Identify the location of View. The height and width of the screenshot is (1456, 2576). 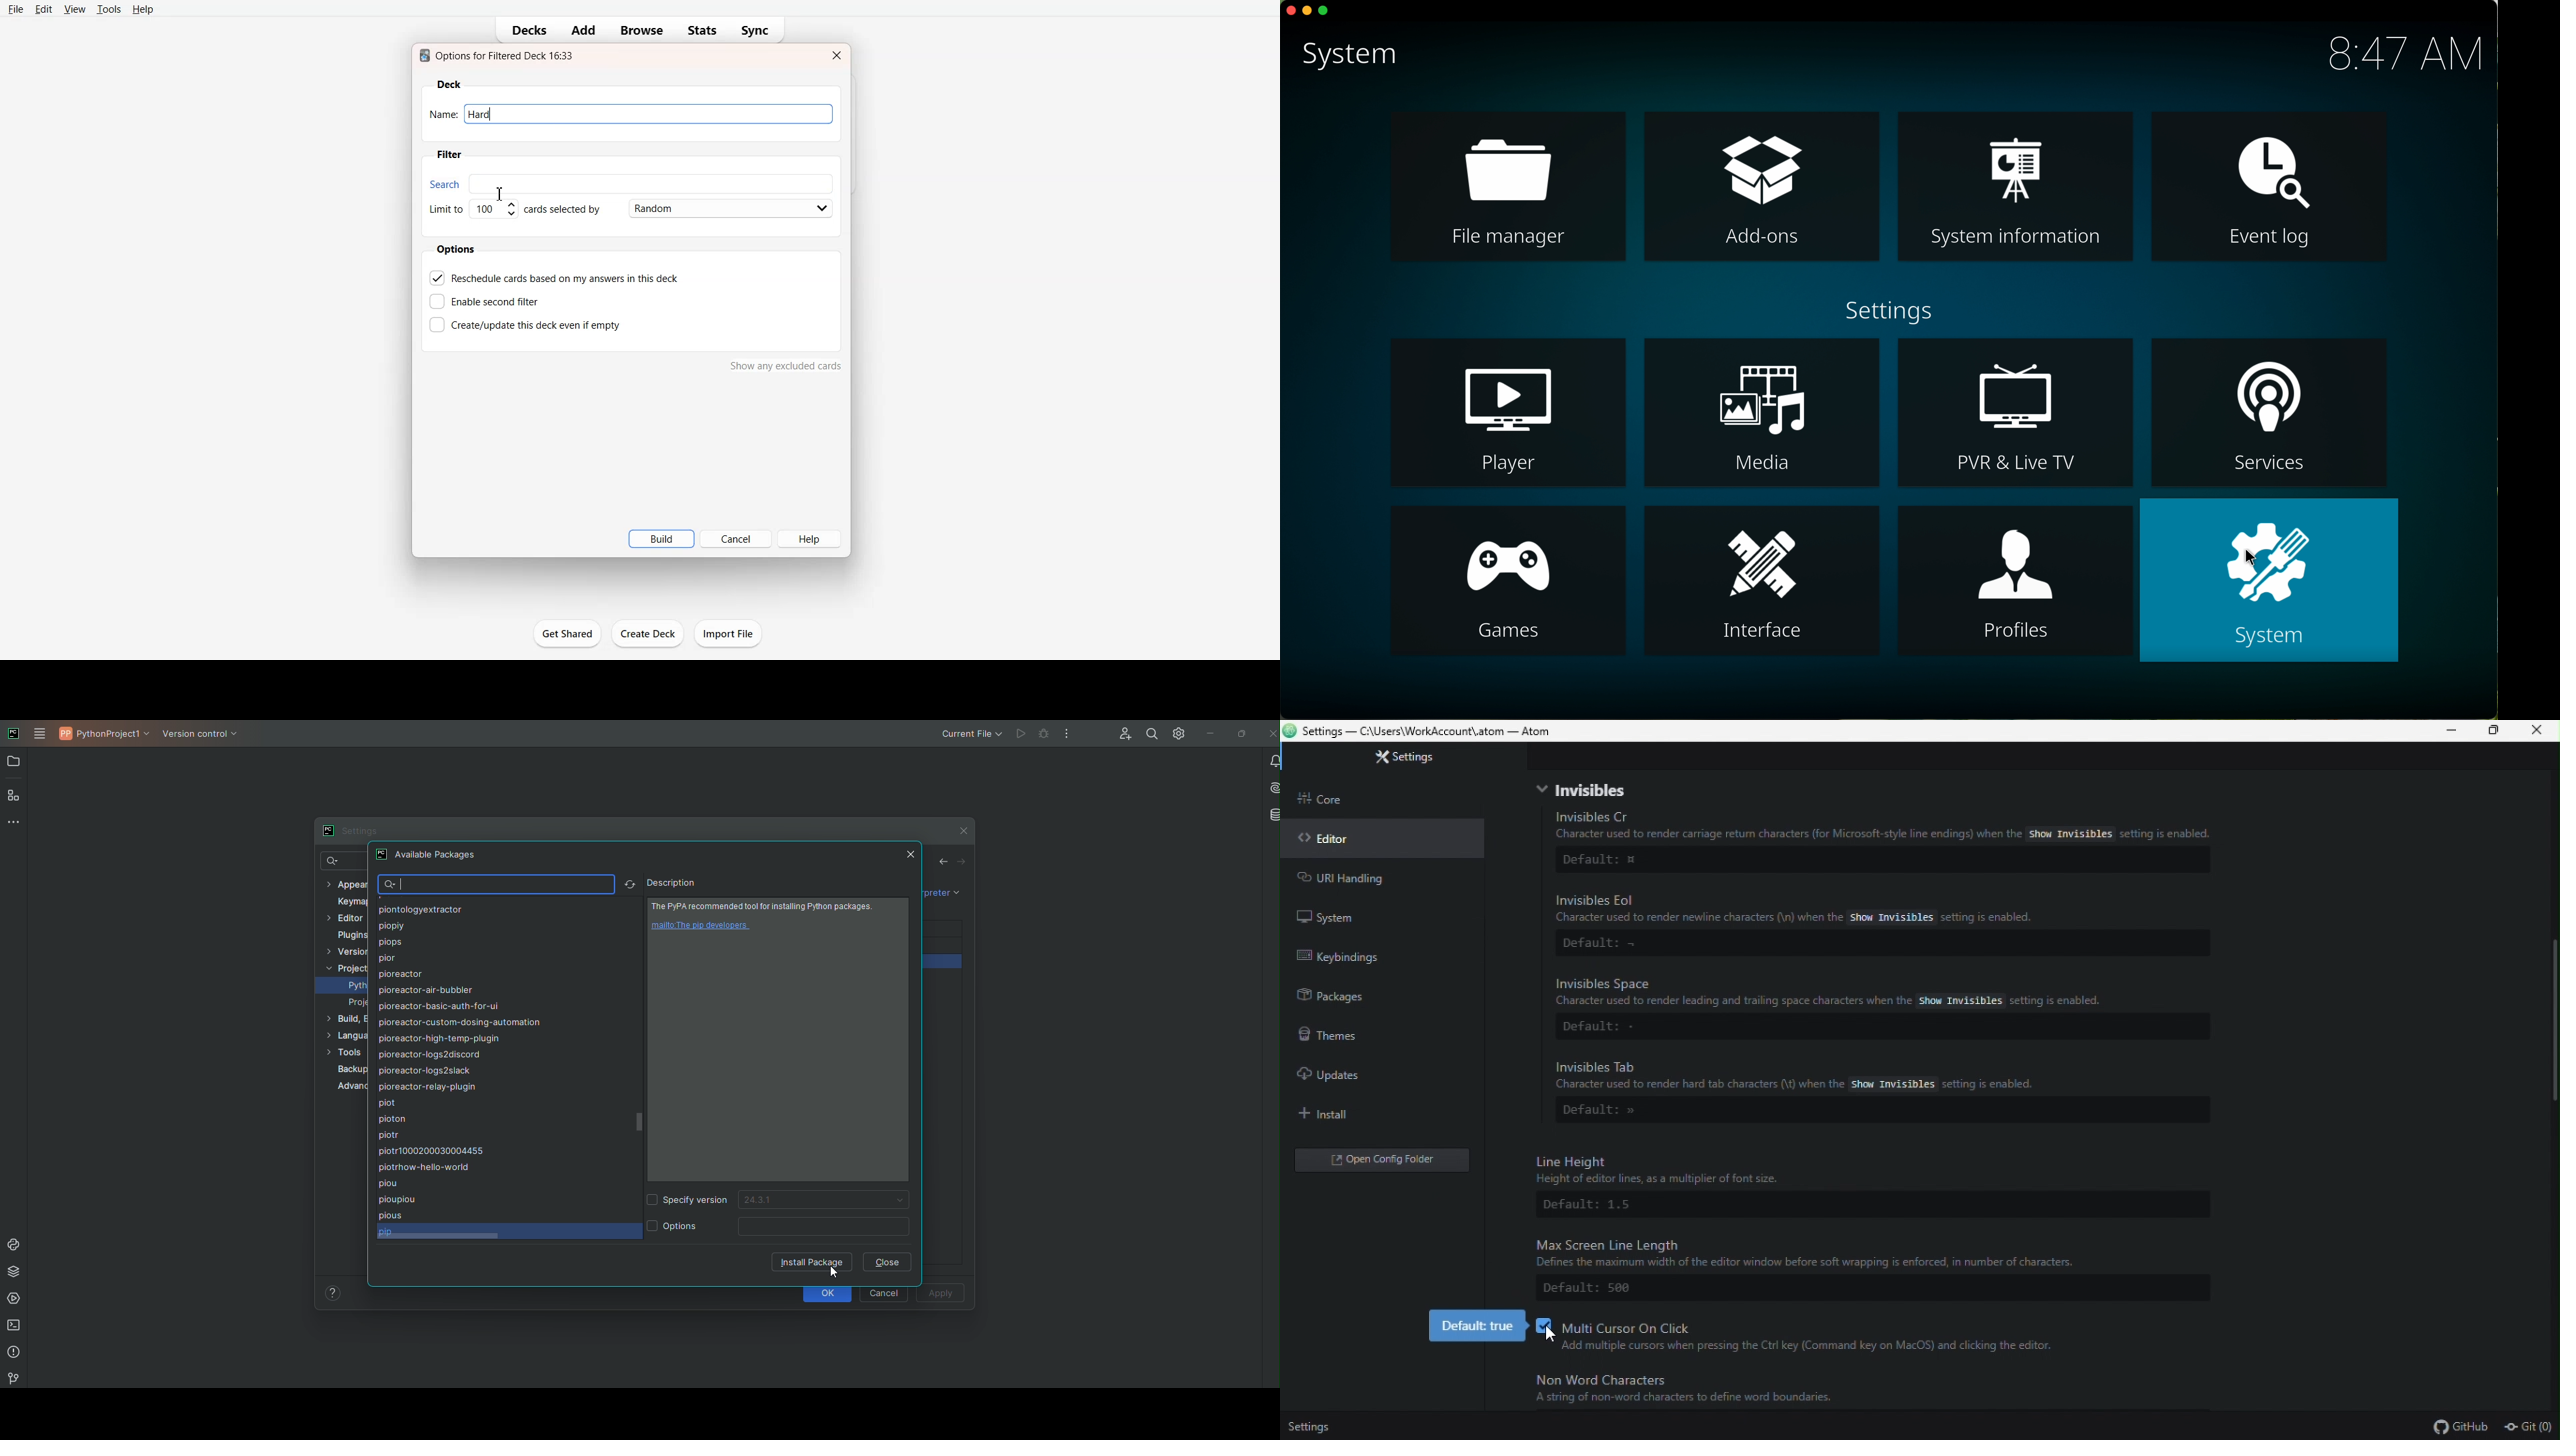
(75, 9).